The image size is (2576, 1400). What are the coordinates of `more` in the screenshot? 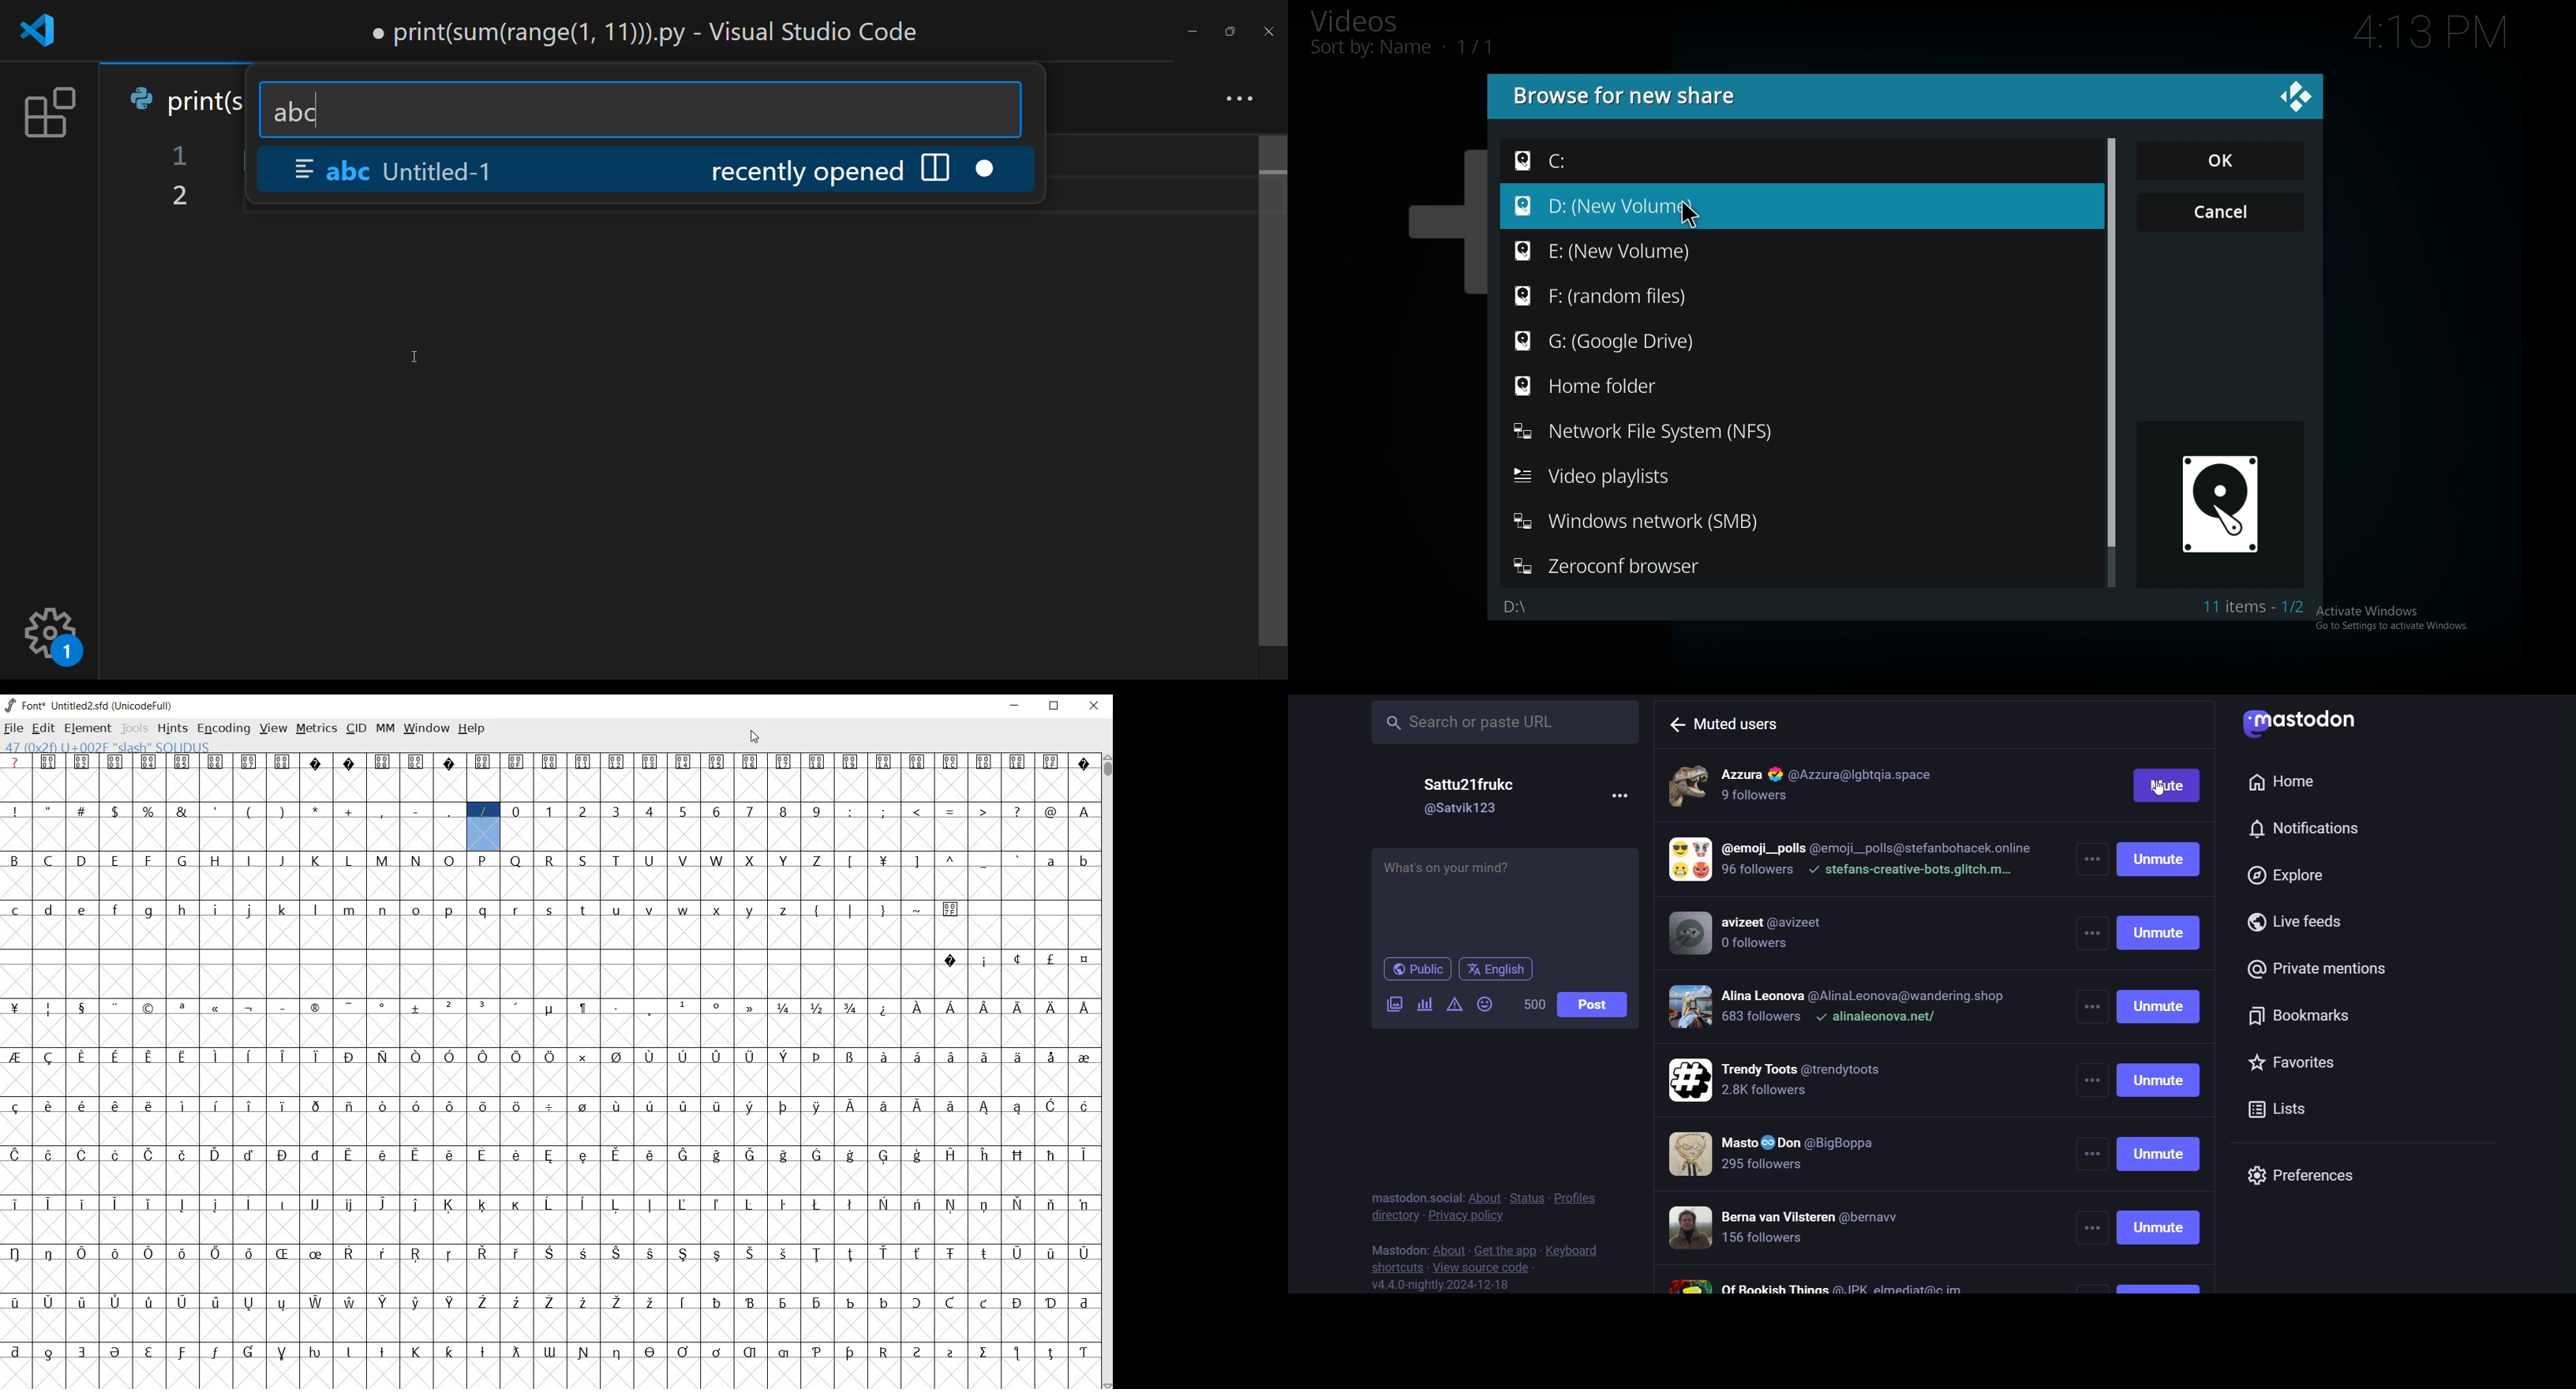 It's located at (1236, 96).